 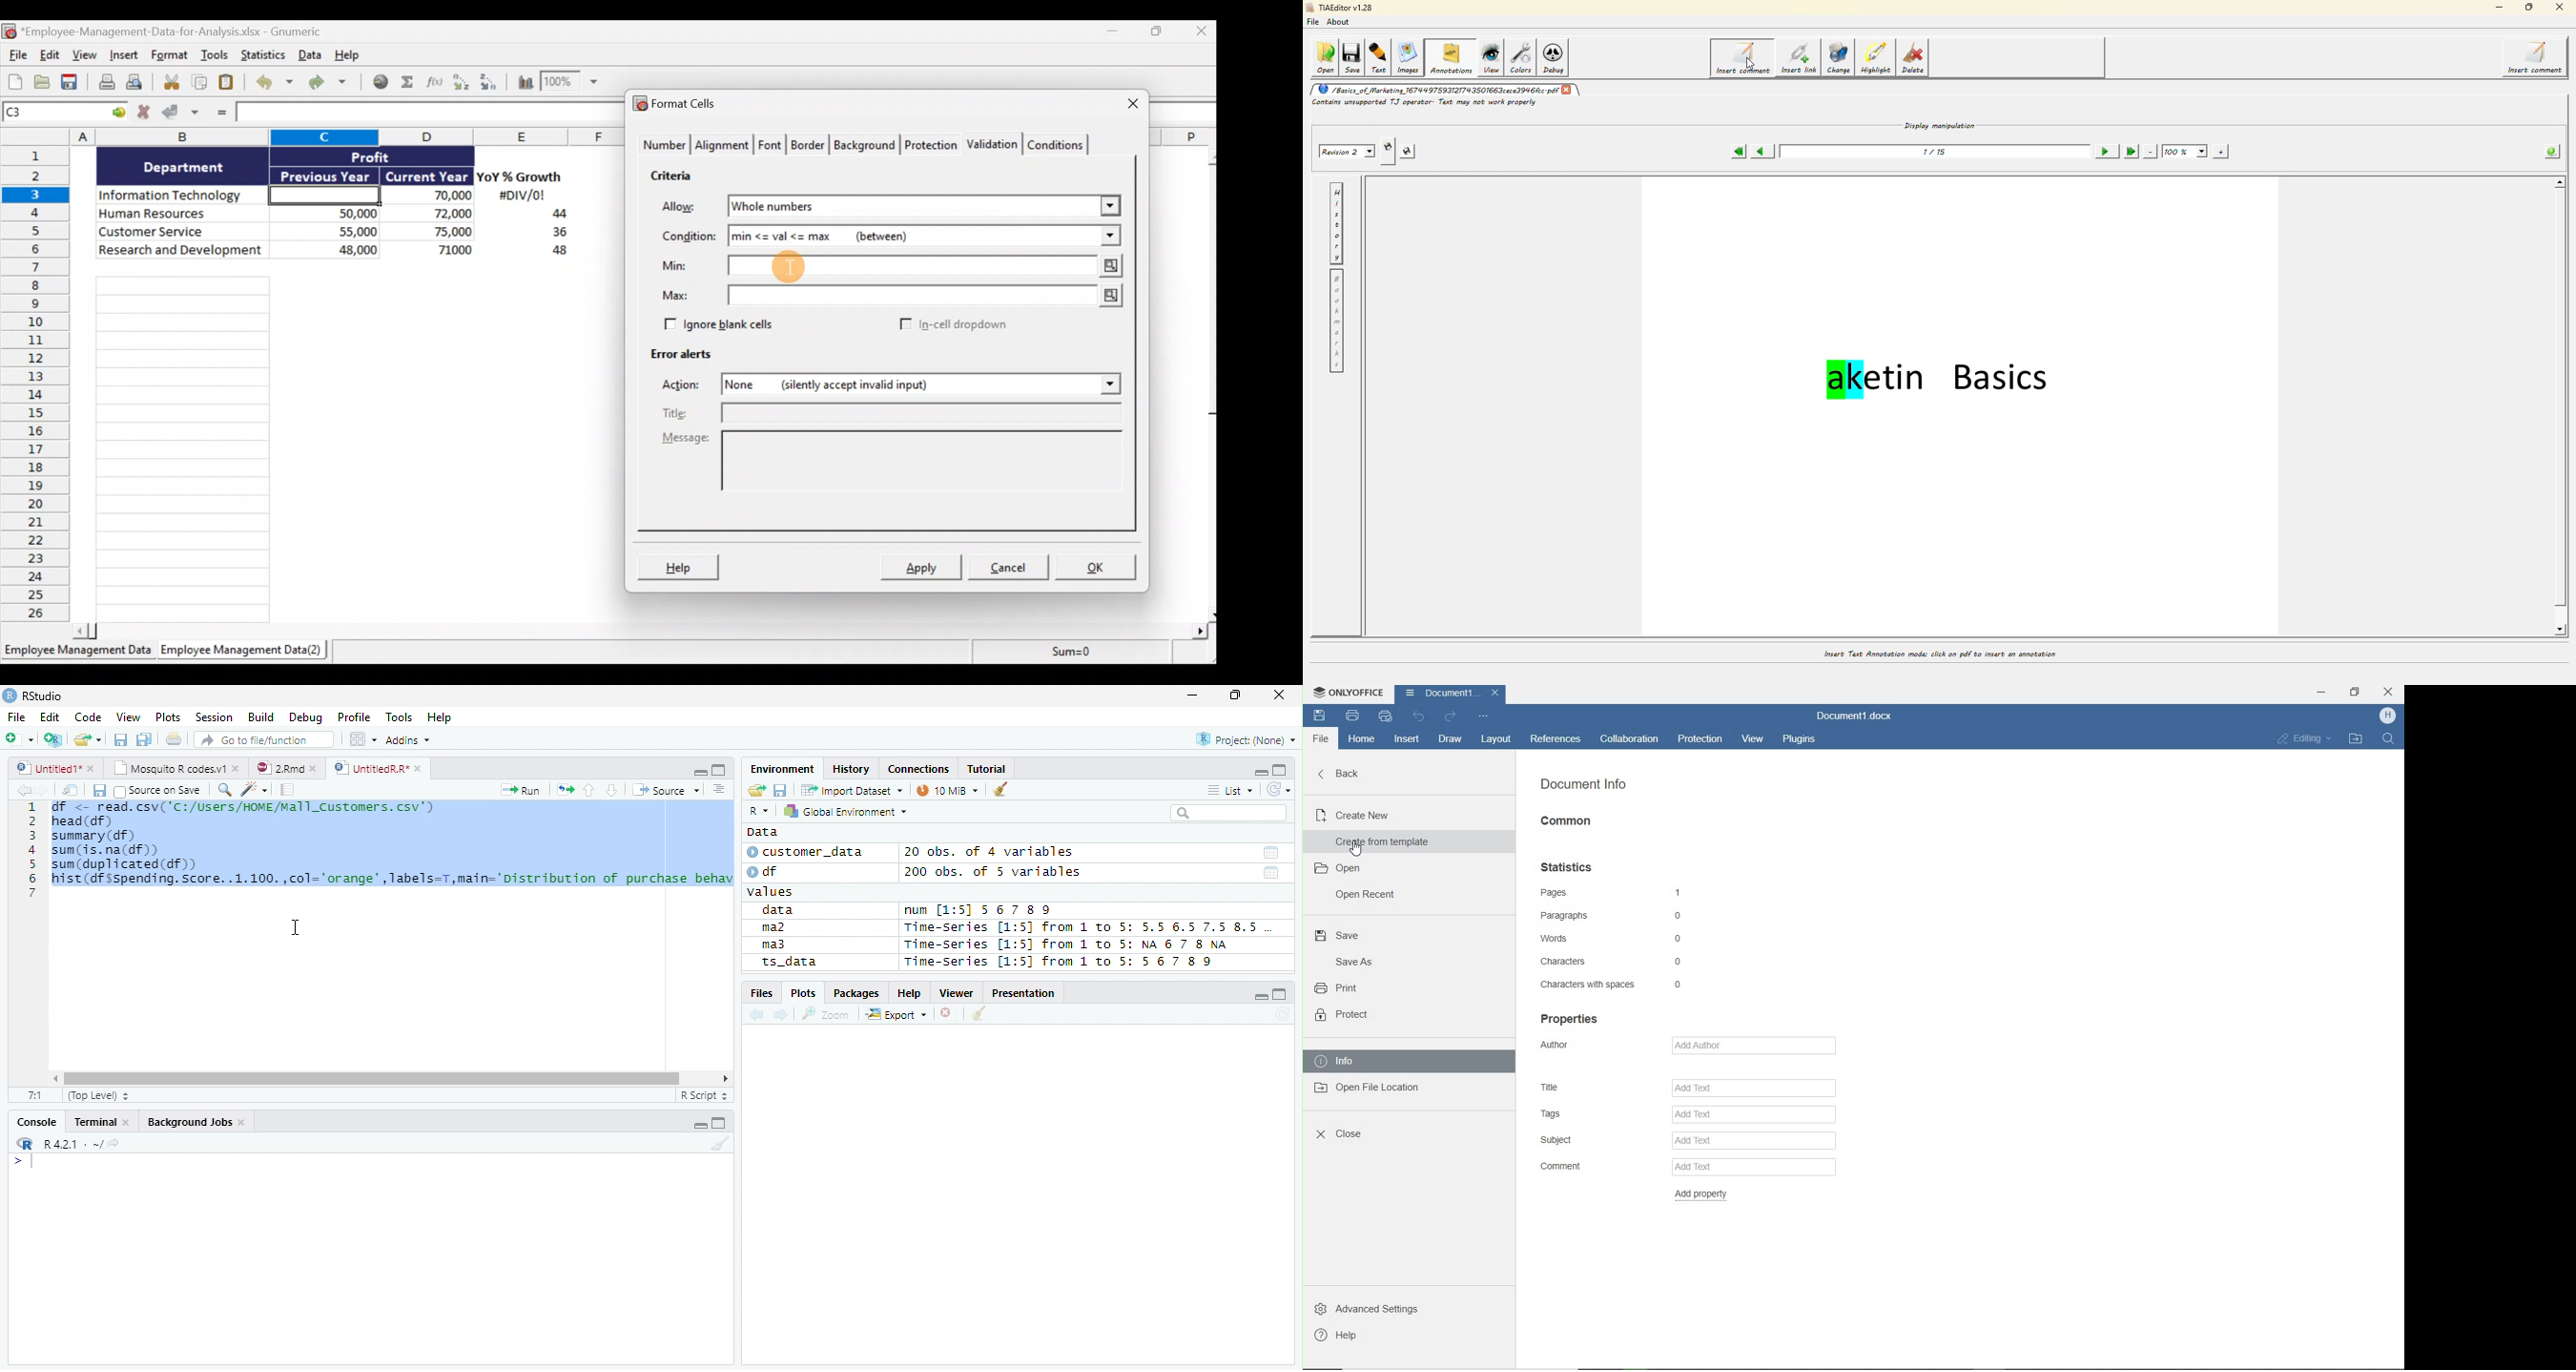 I want to click on 1:1, so click(x=35, y=1095).